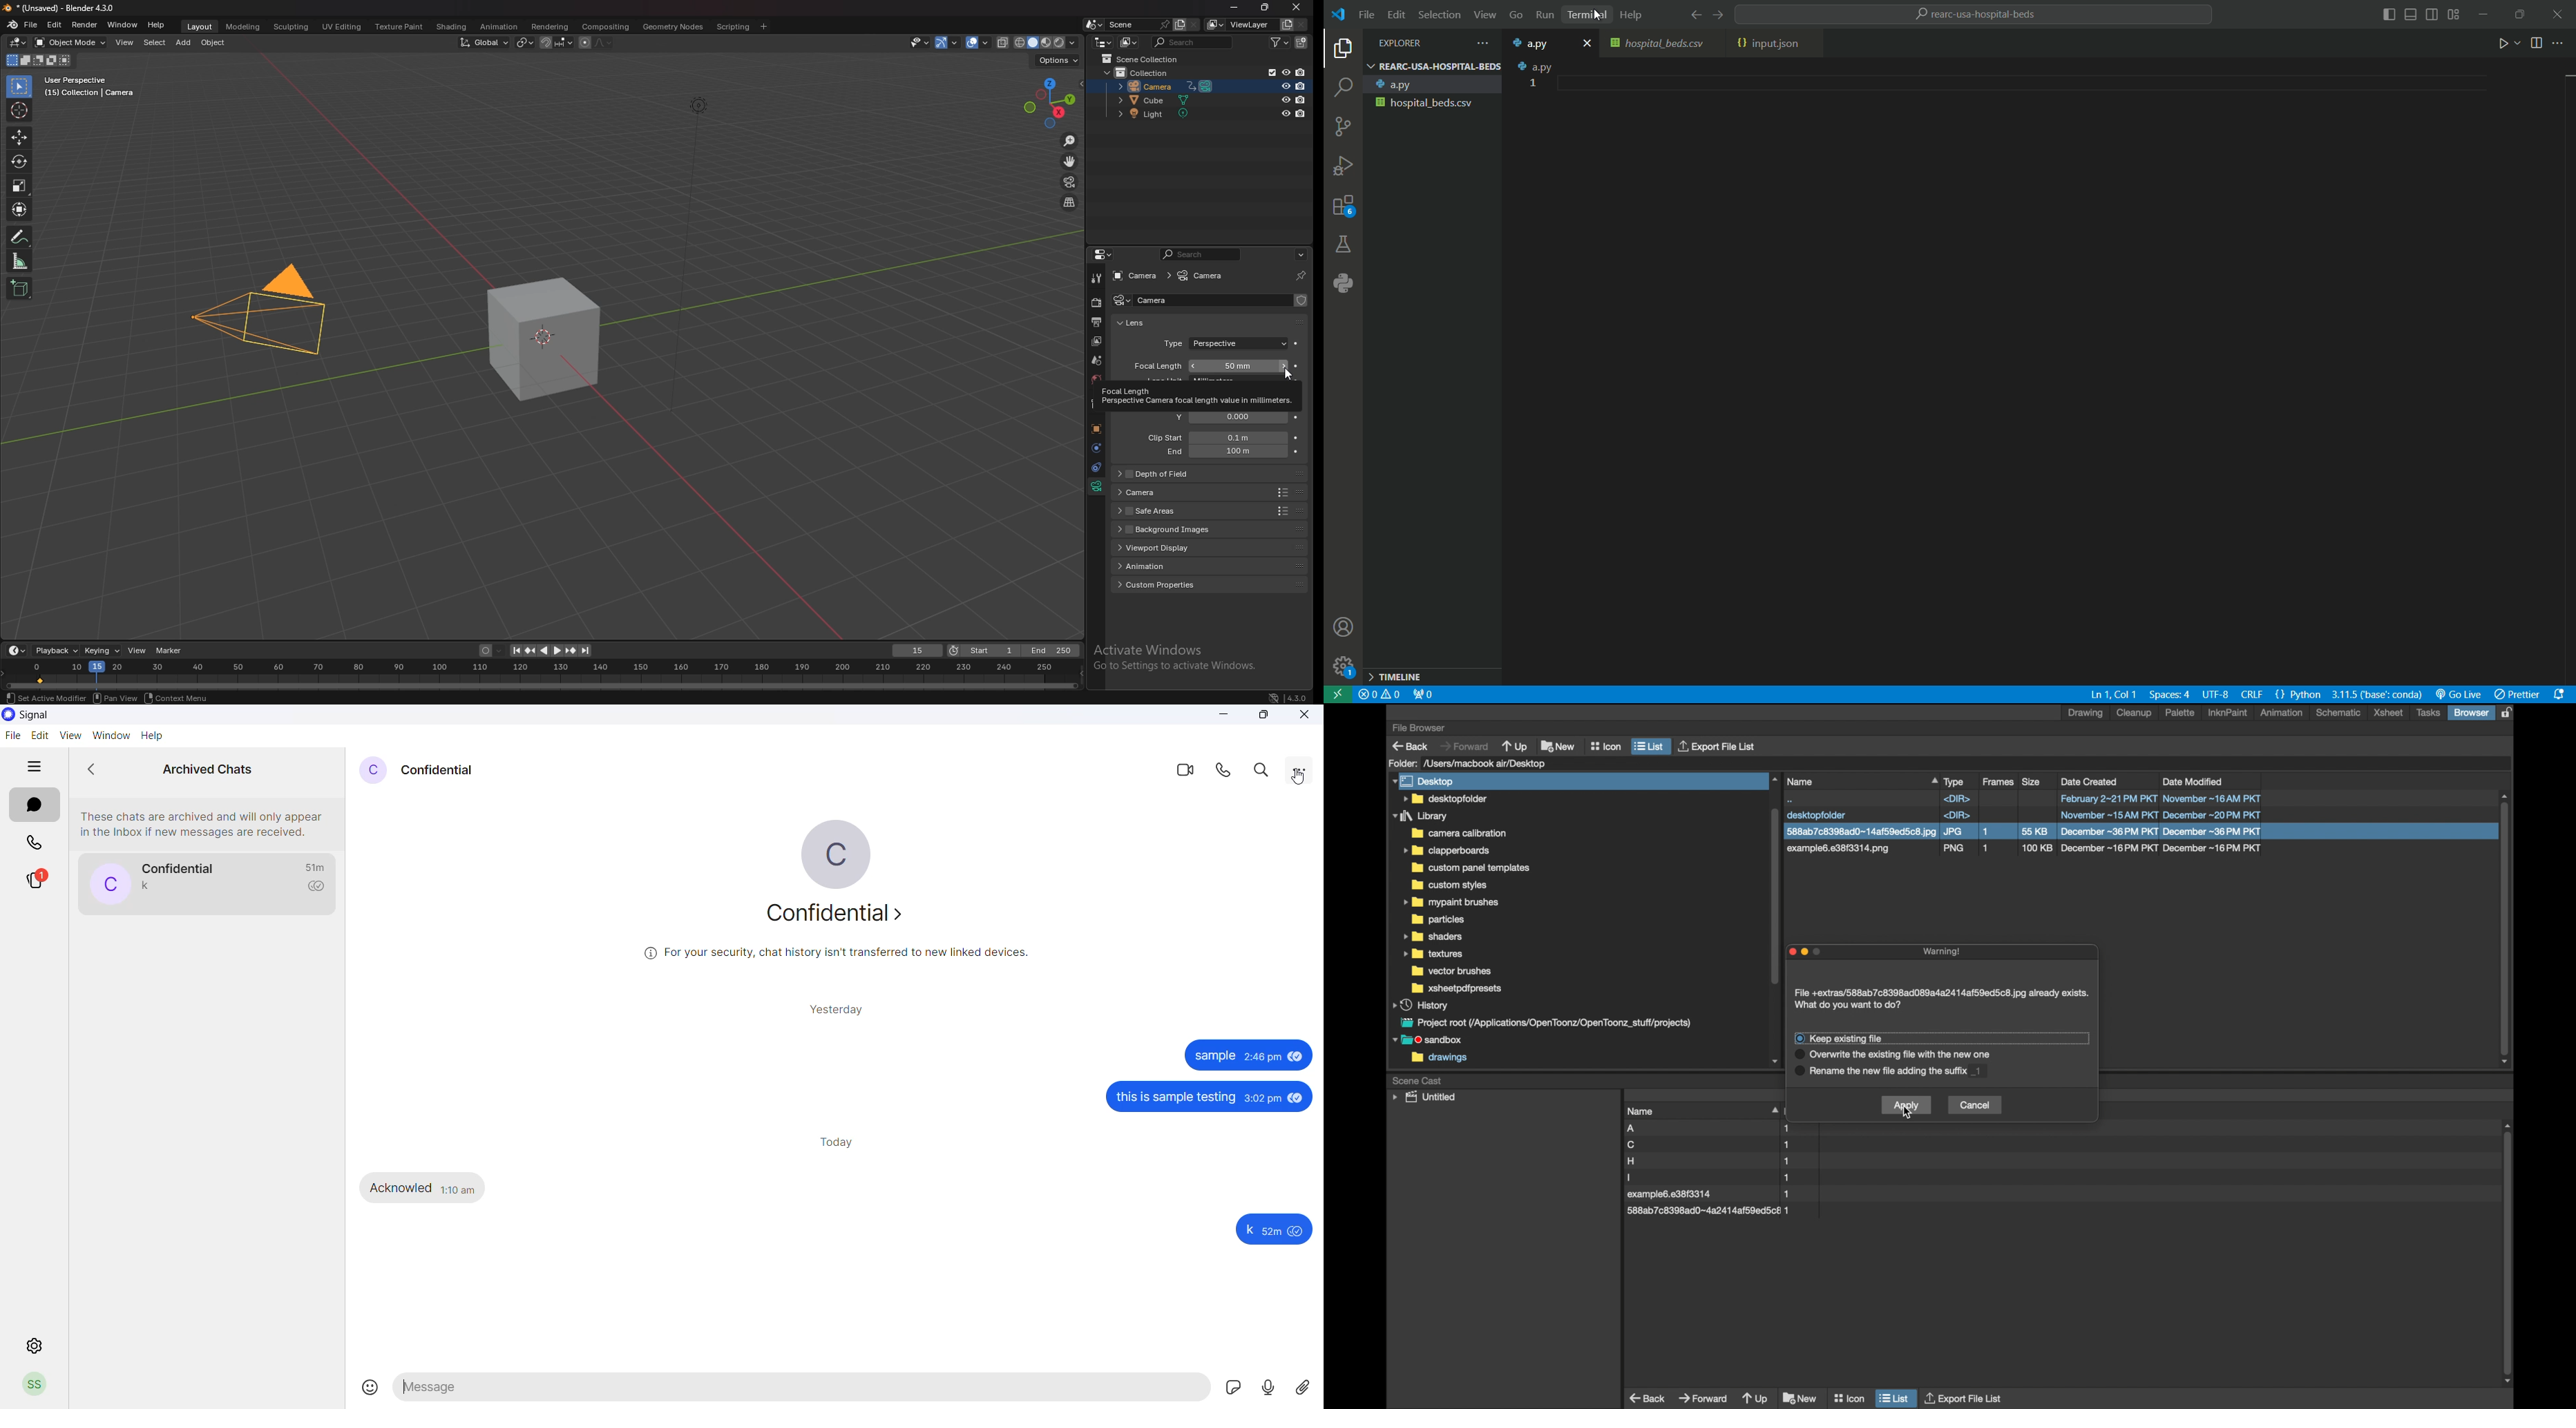 The height and width of the screenshot is (1428, 2576). I want to click on seen, so click(1298, 1232).